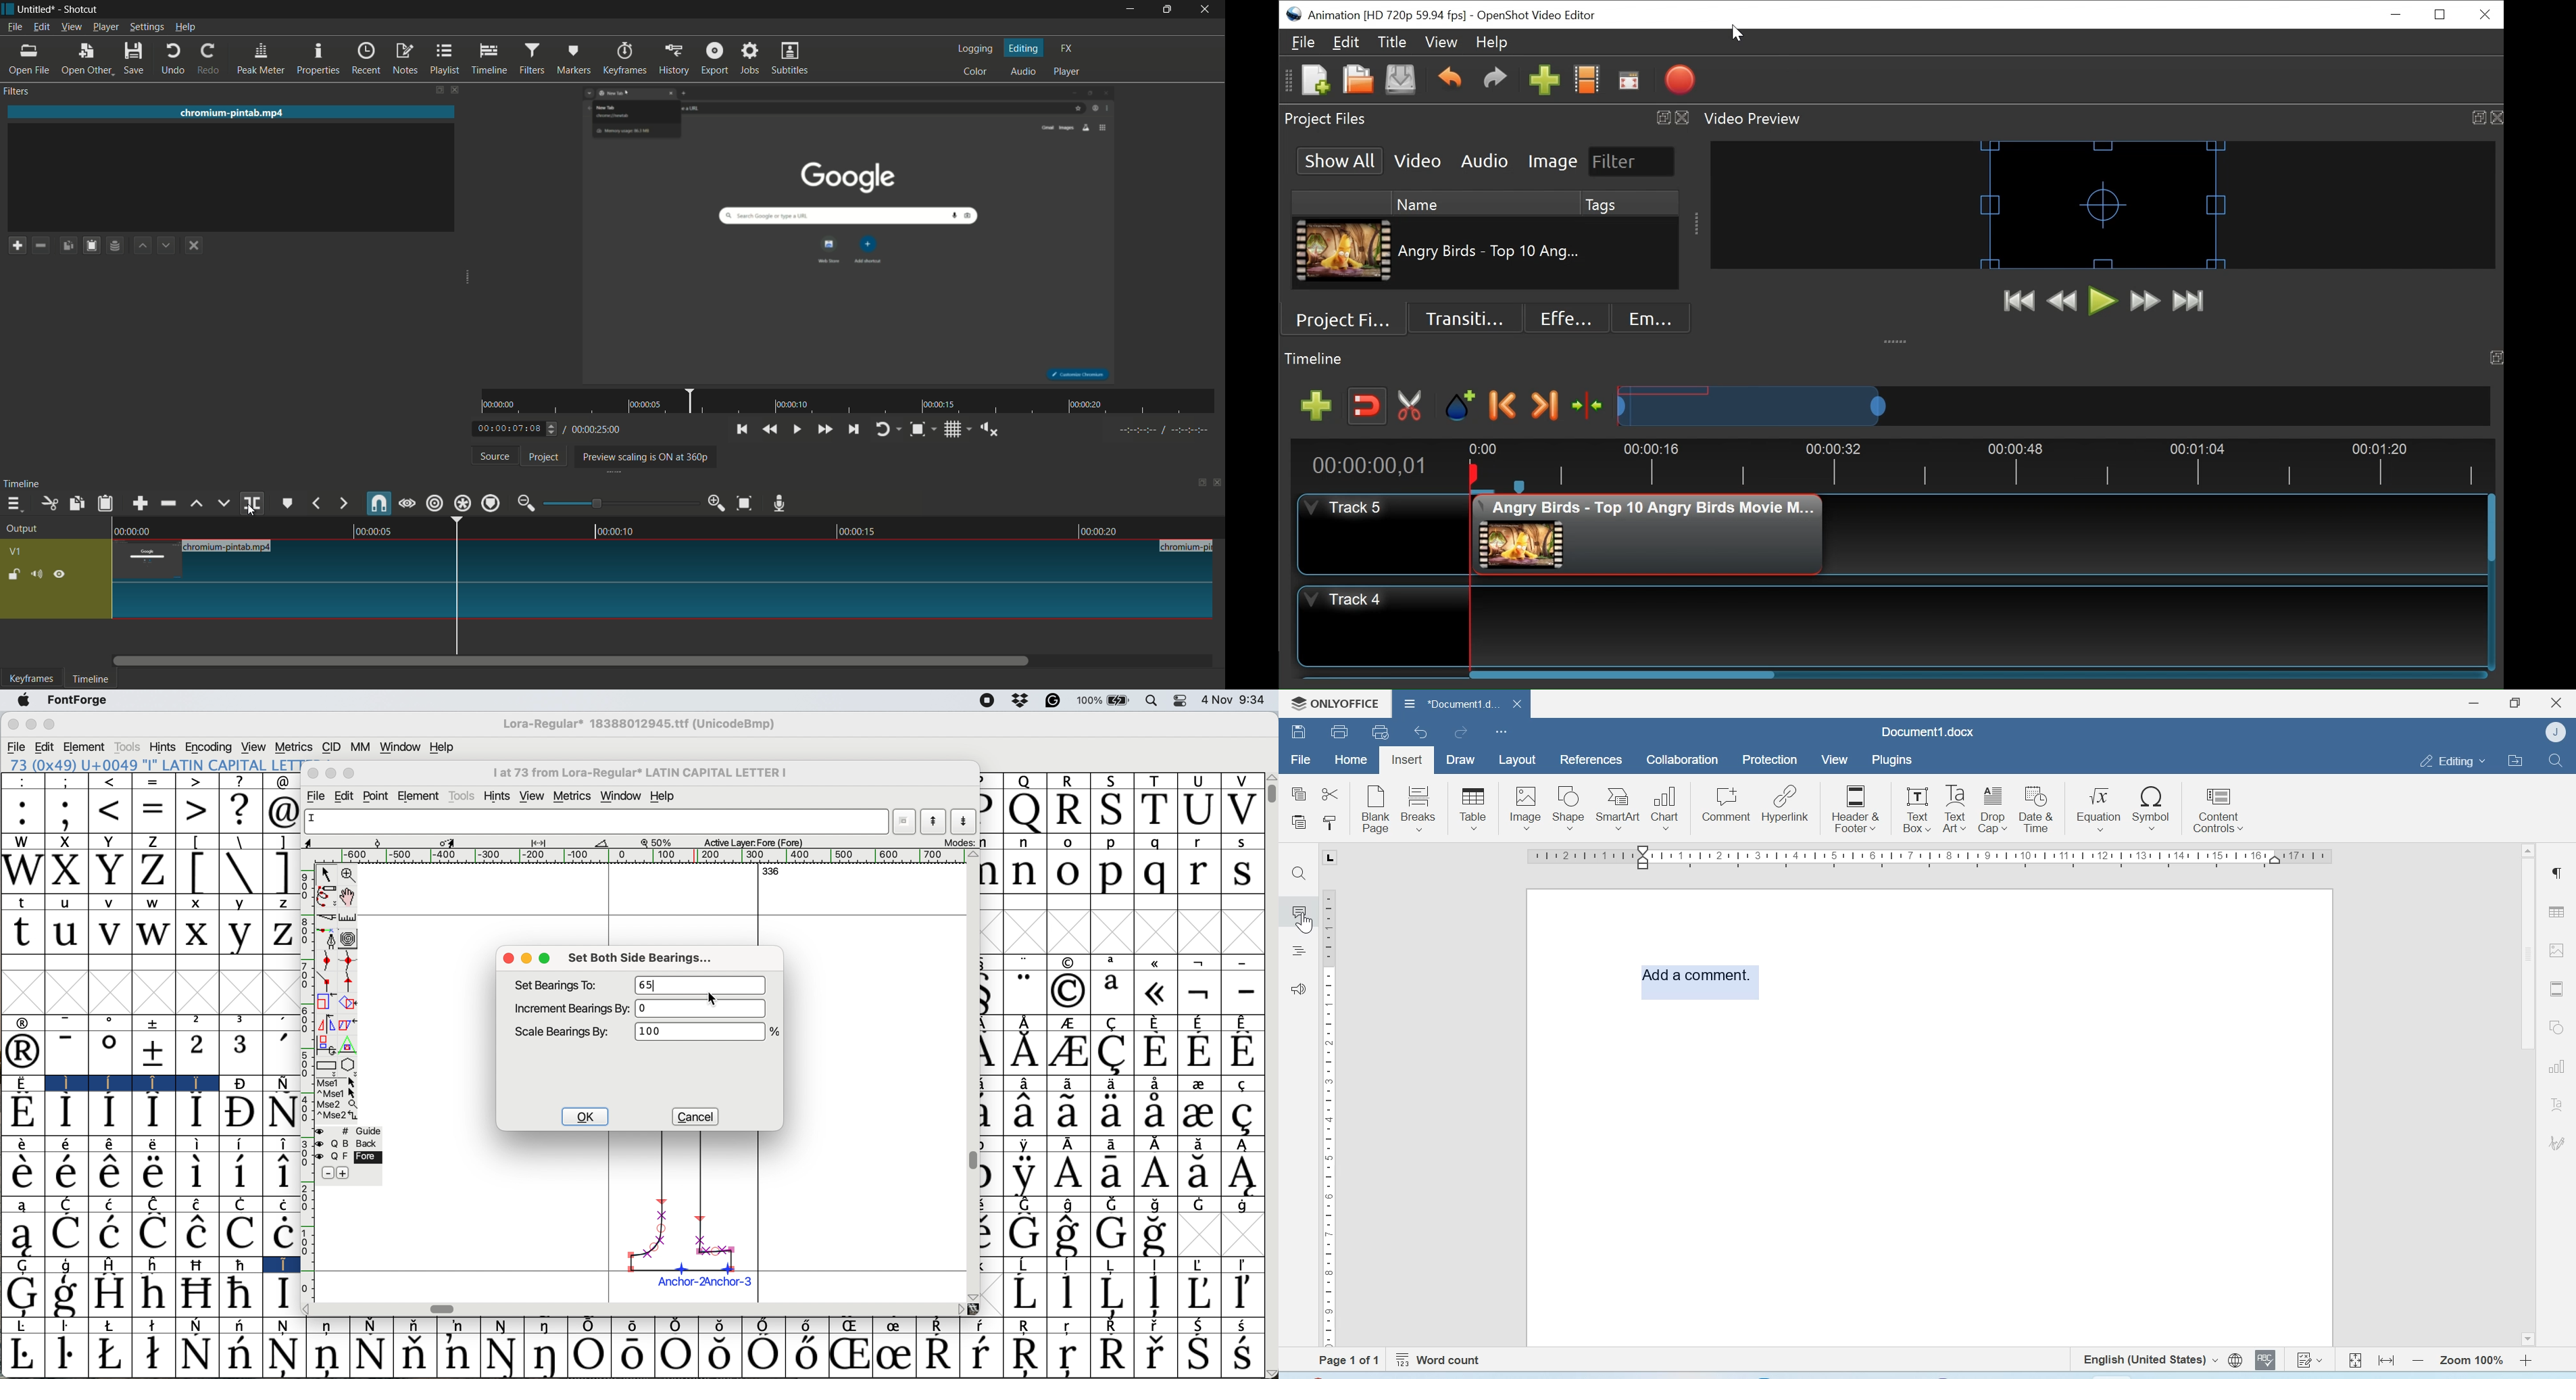 The image size is (2576, 1400). Describe the element at coordinates (66, 1234) in the screenshot. I see `Symbol` at that location.